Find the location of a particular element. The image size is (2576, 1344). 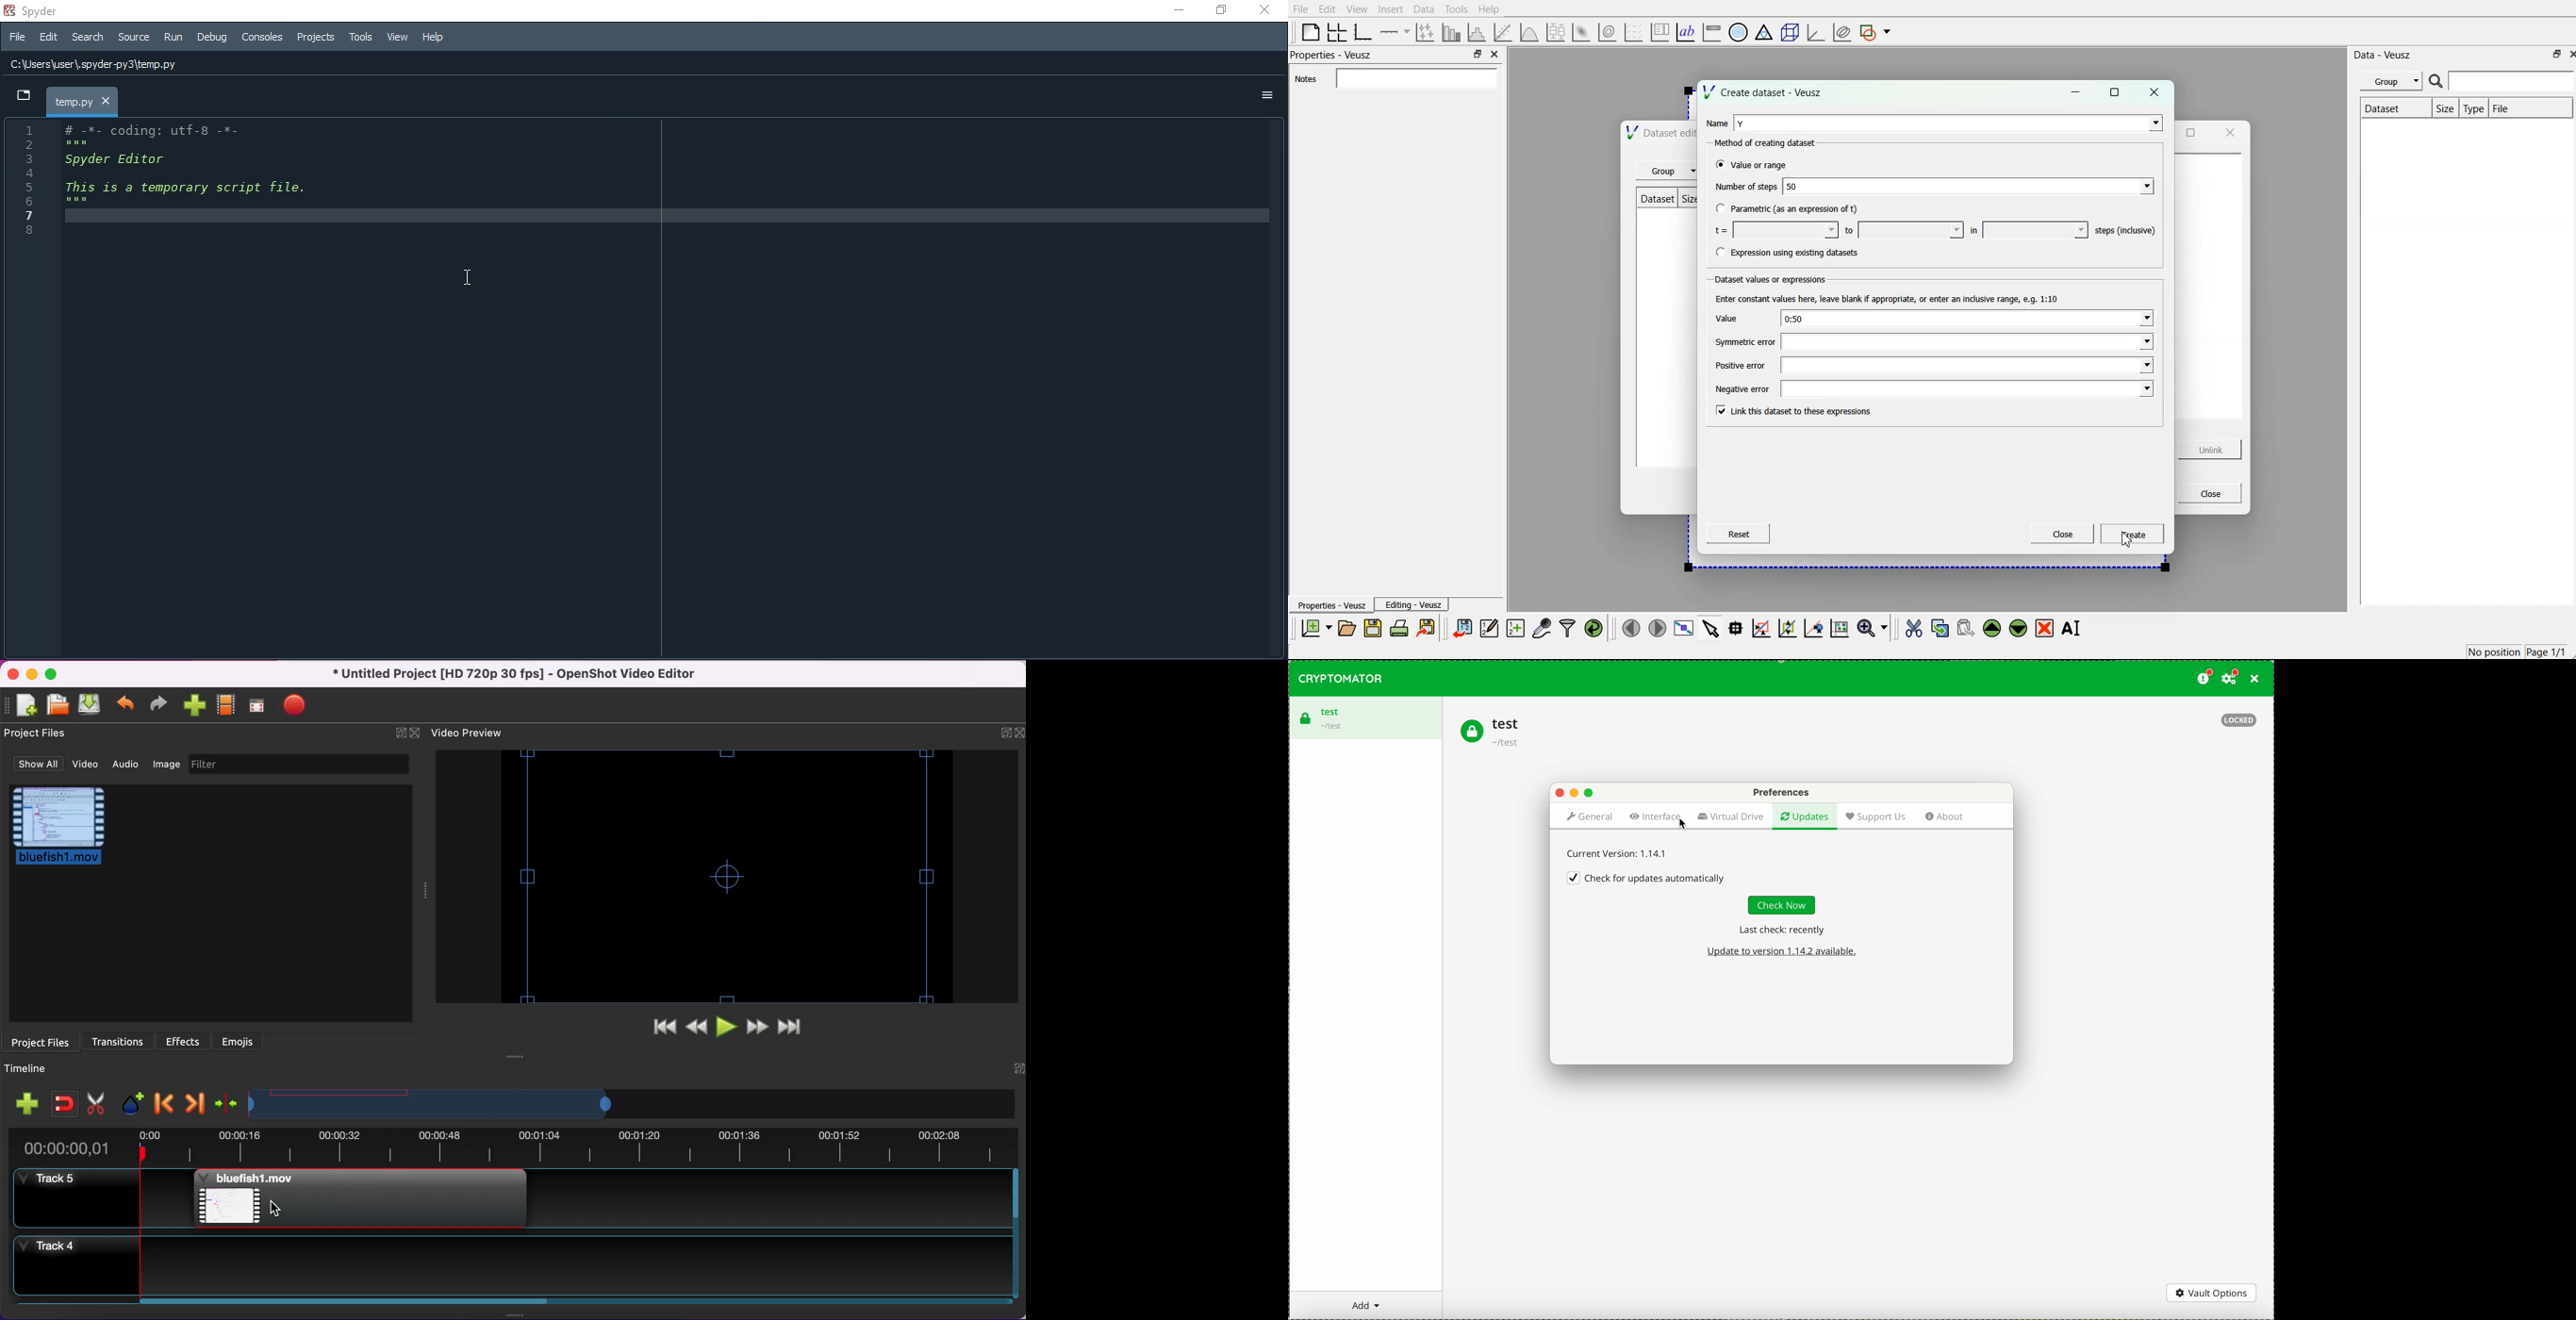

Positive error is located at coordinates (1742, 365).